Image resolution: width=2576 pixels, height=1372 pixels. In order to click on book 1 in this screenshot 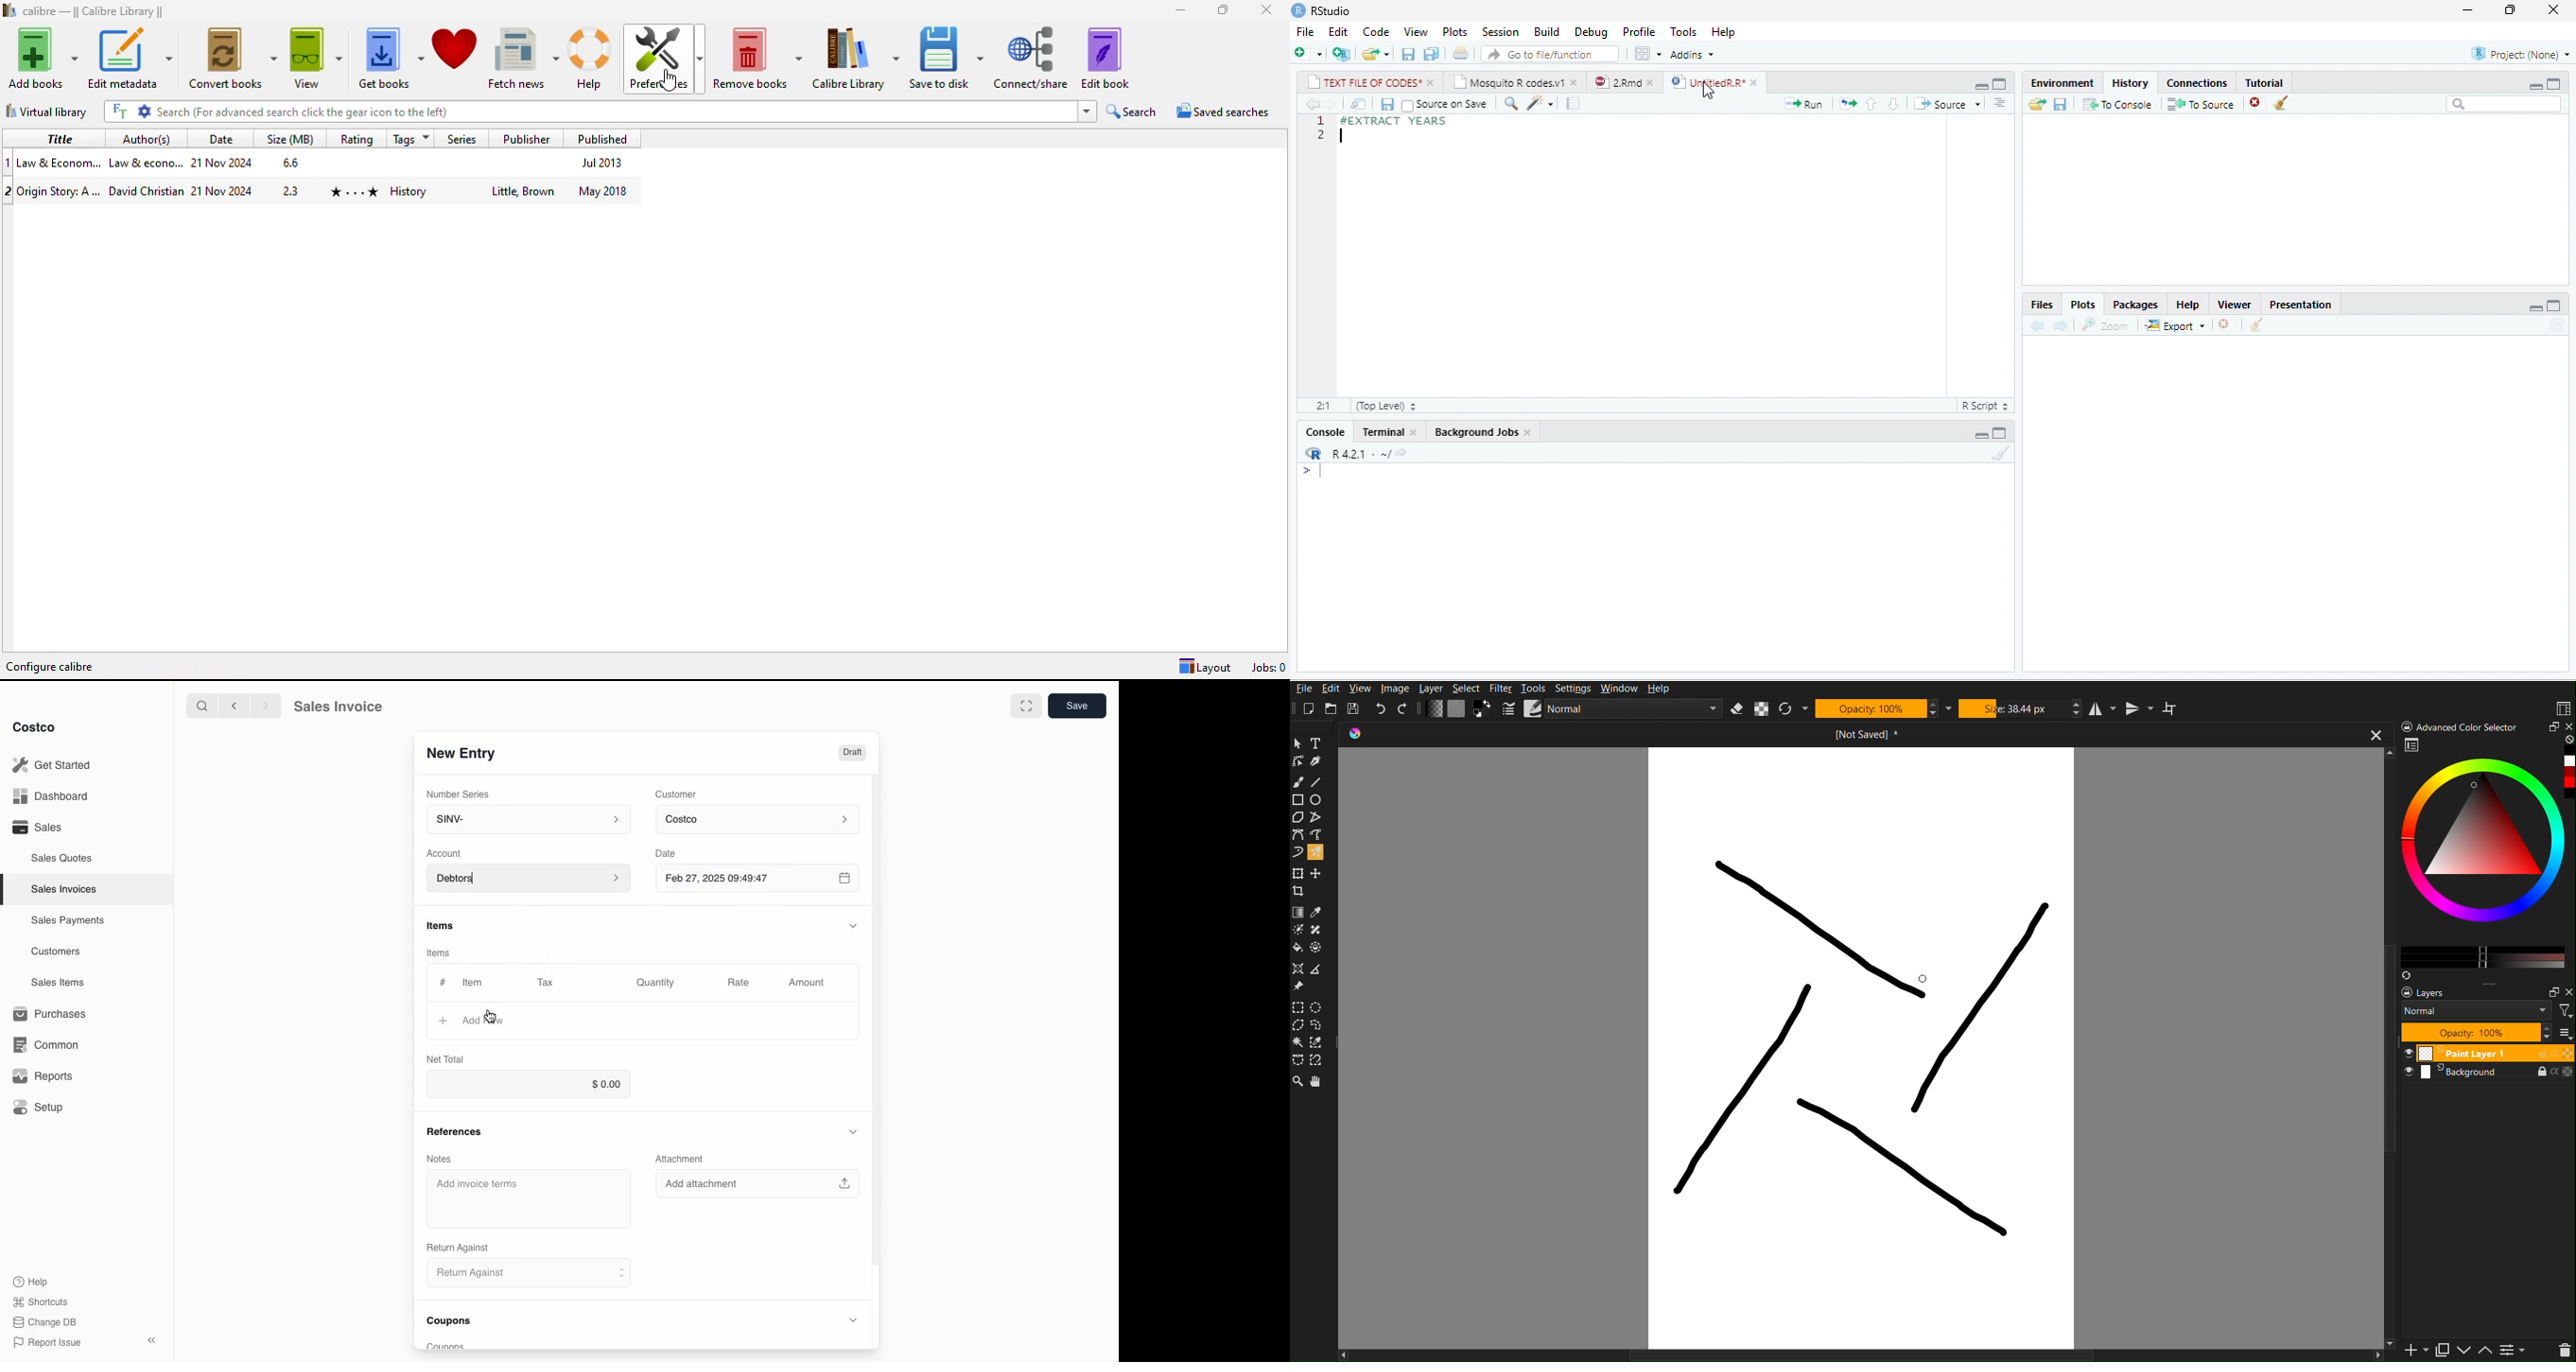, I will do `click(317, 162)`.